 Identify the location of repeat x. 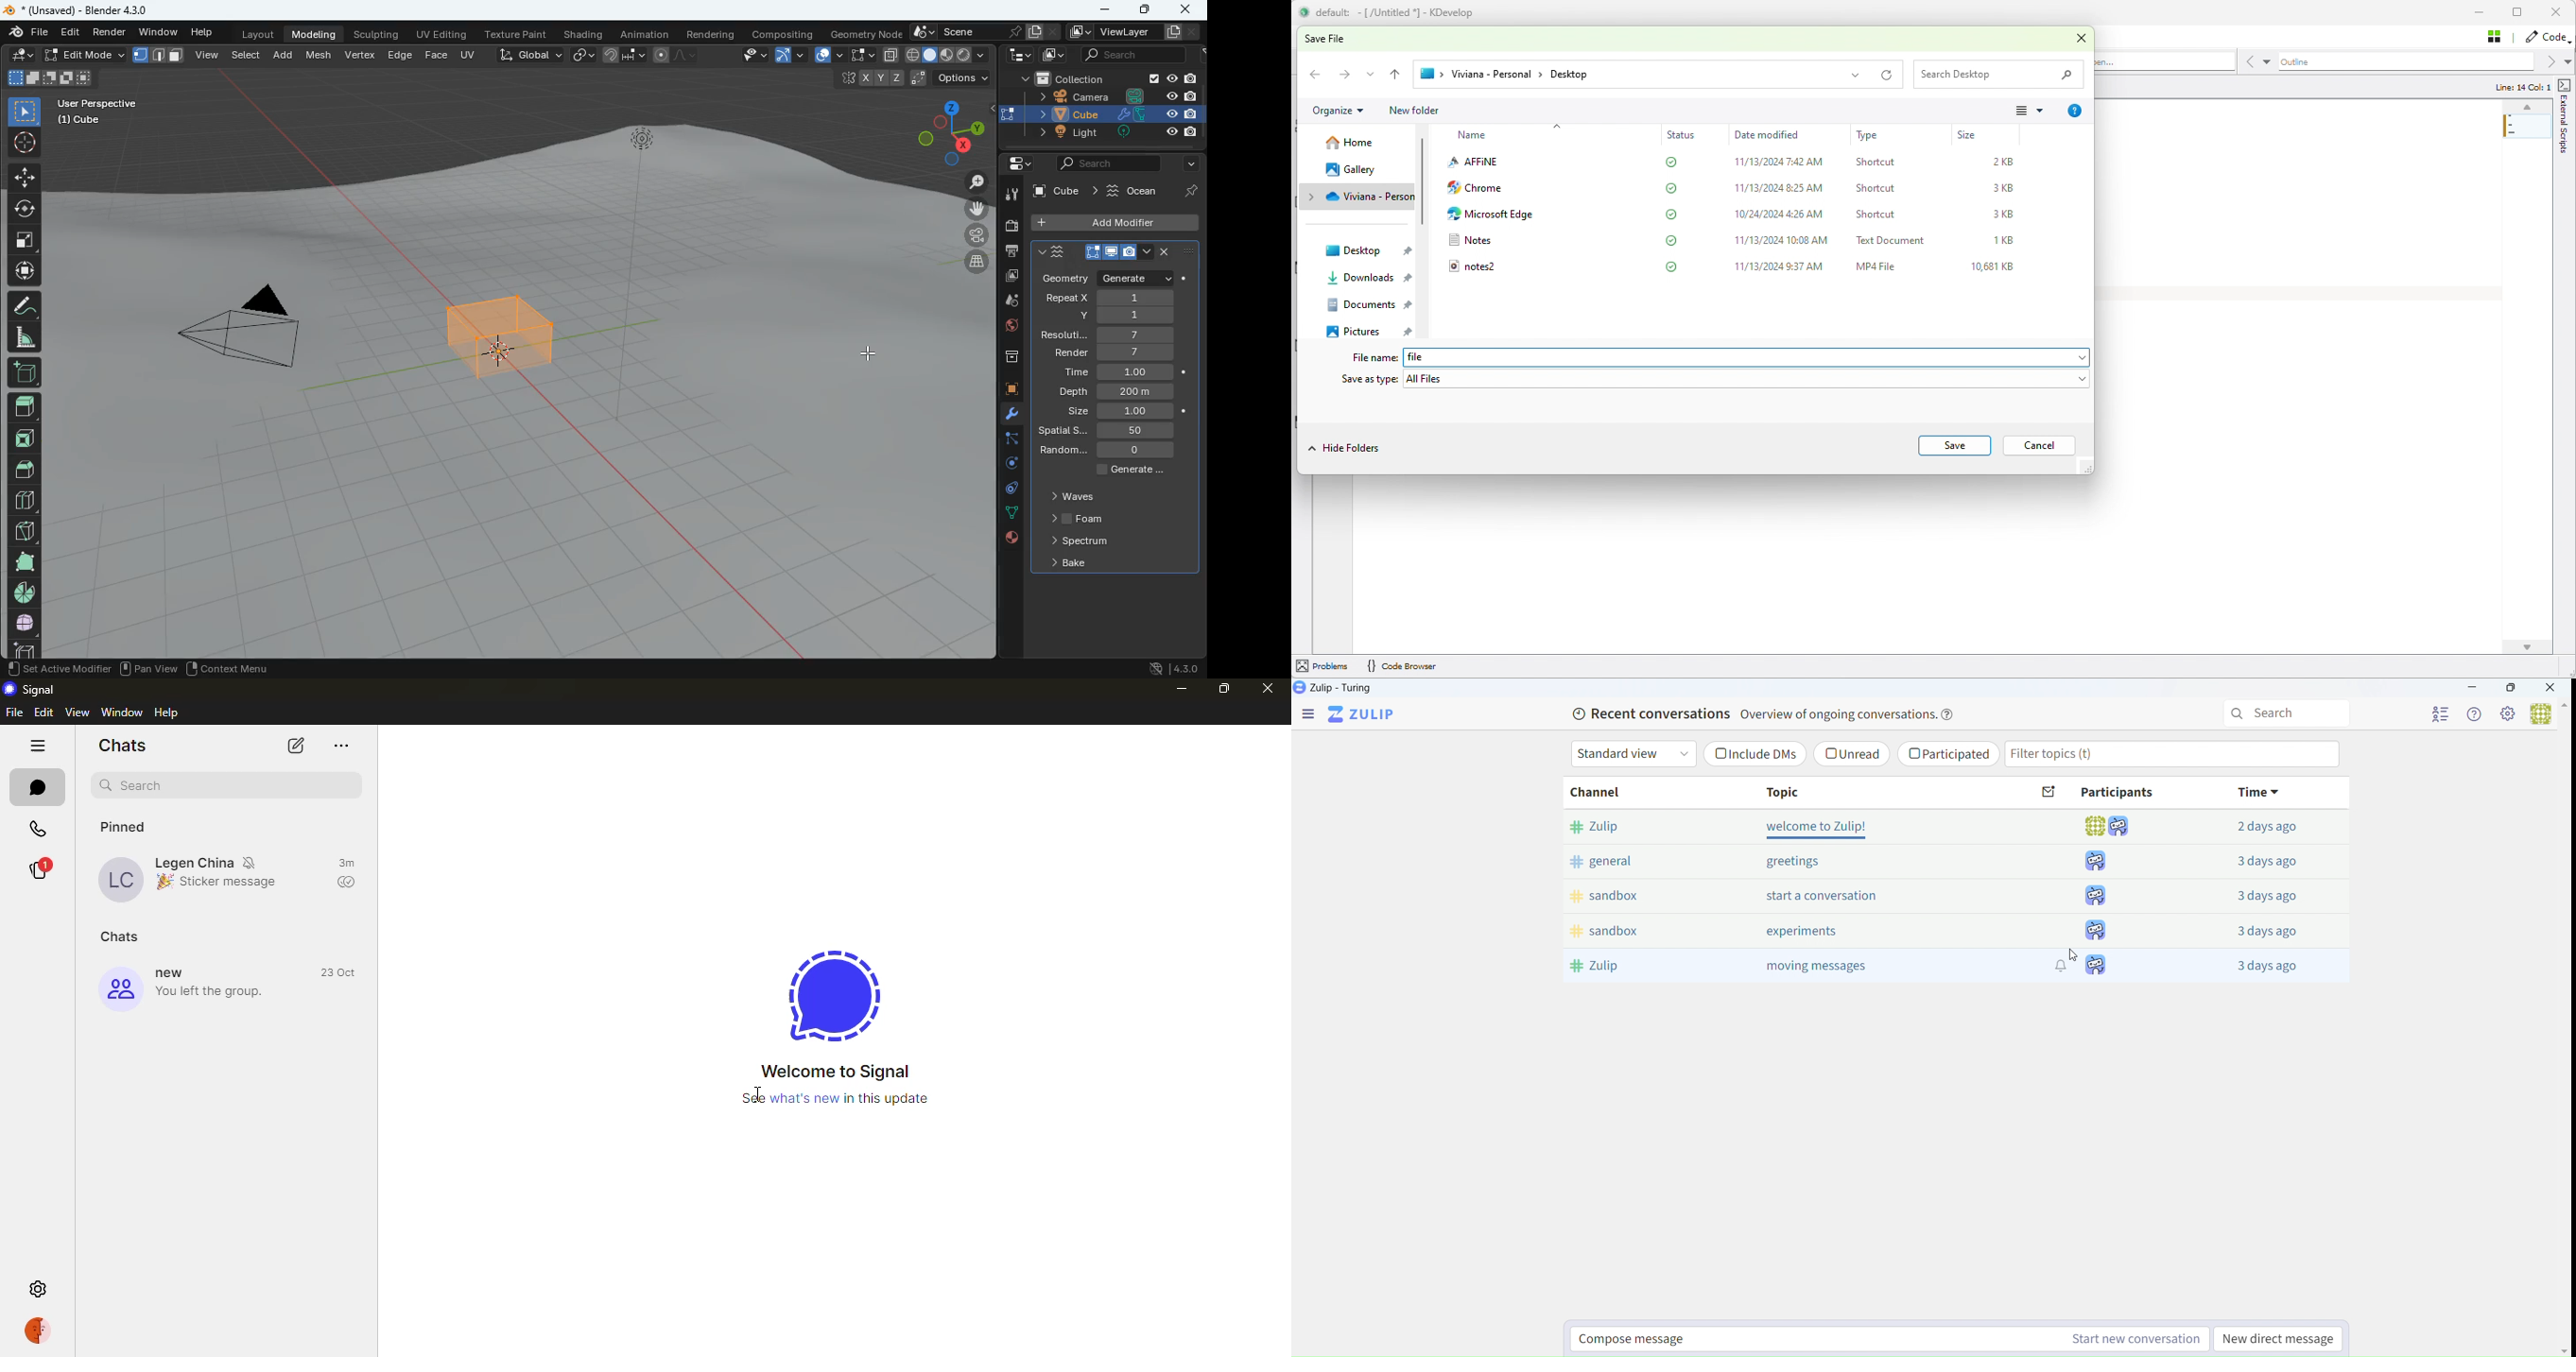
(1107, 298).